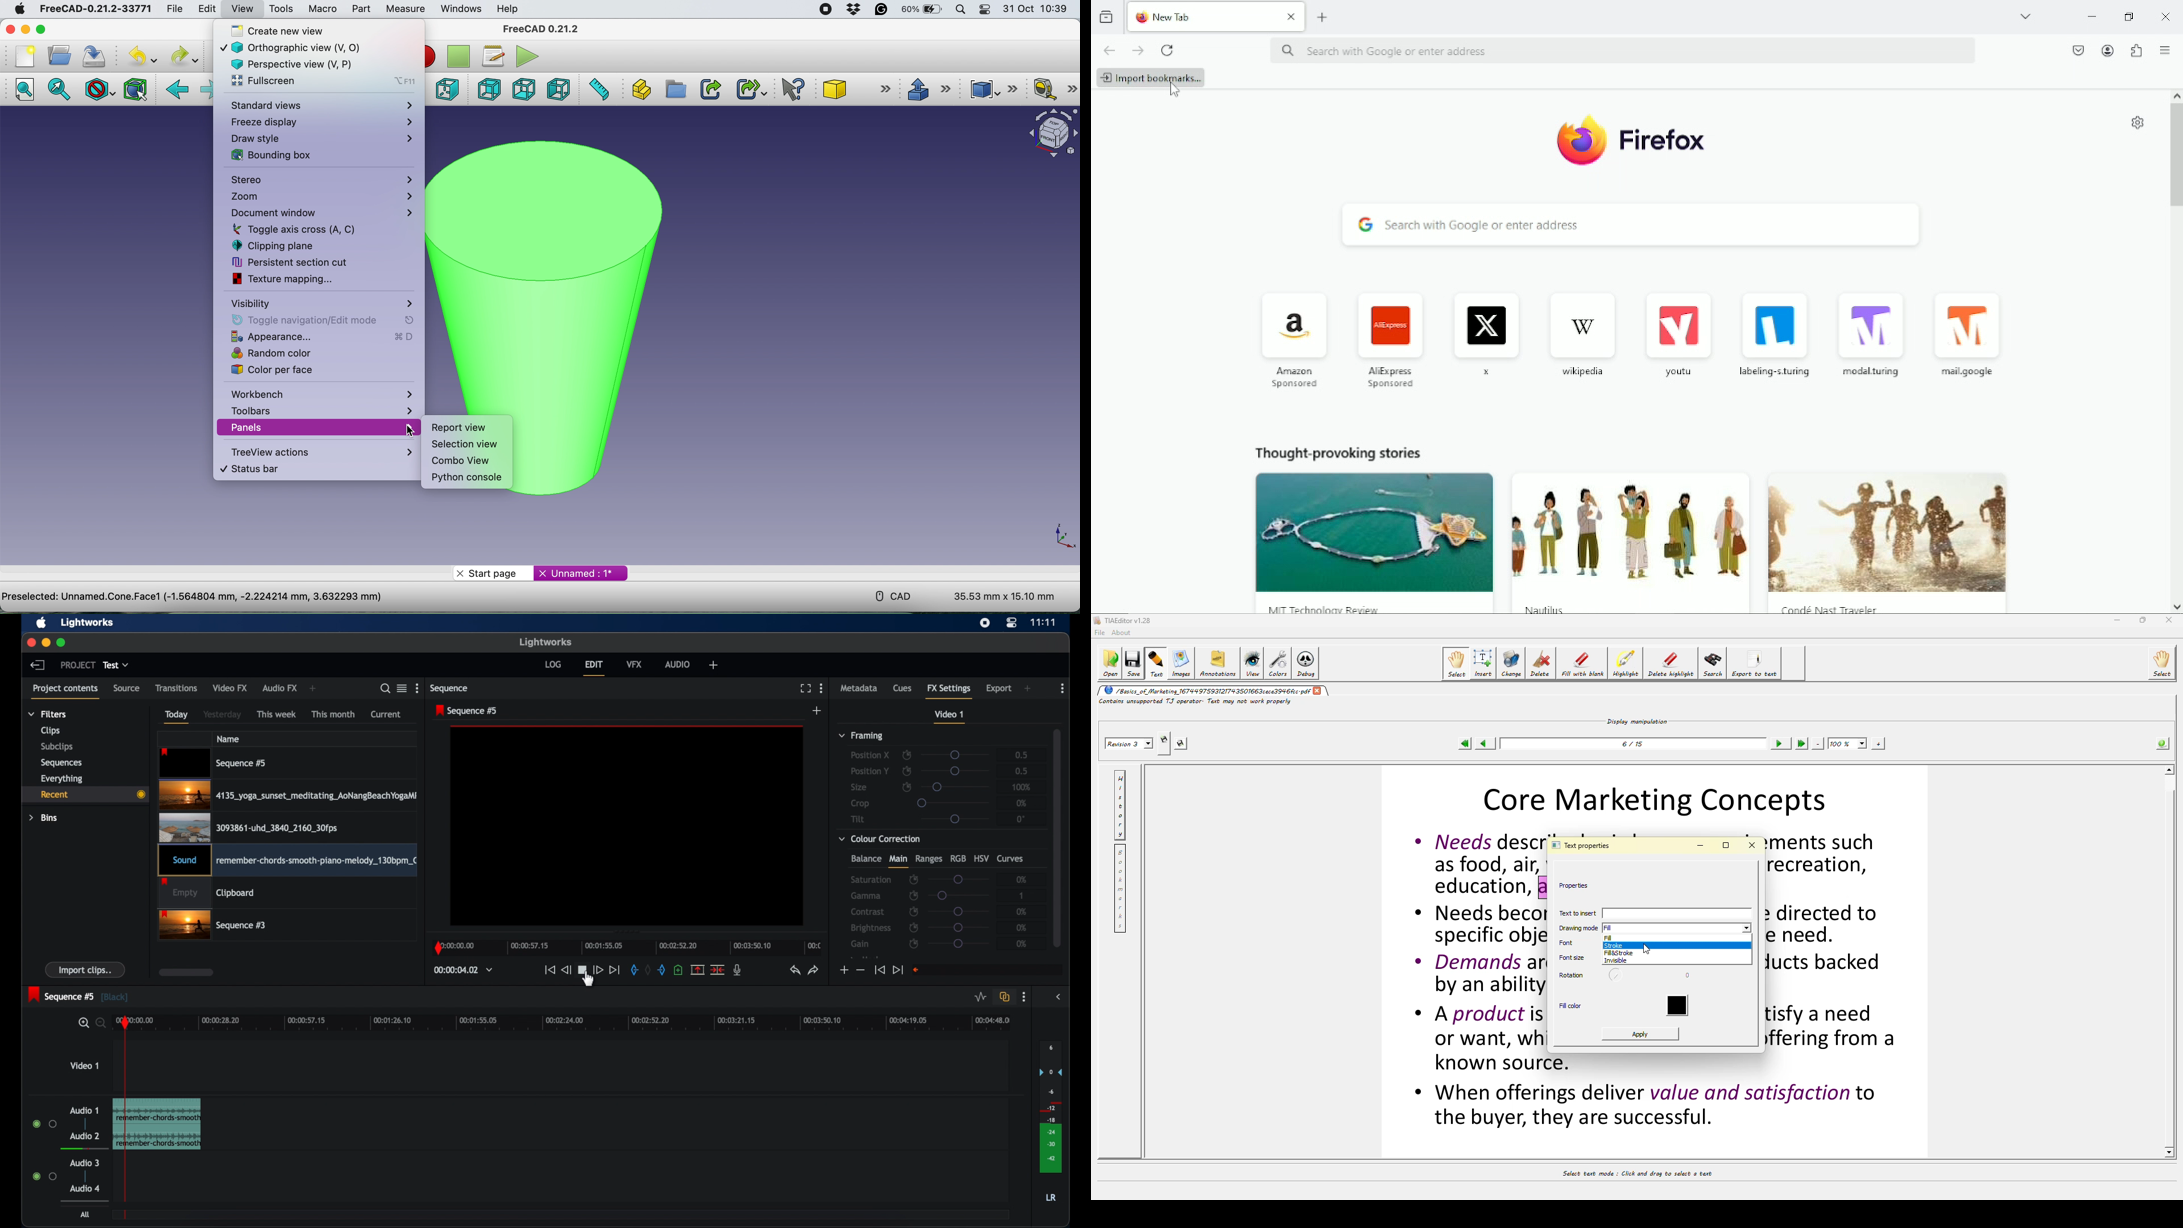  I want to click on treeview actions , so click(319, 452).